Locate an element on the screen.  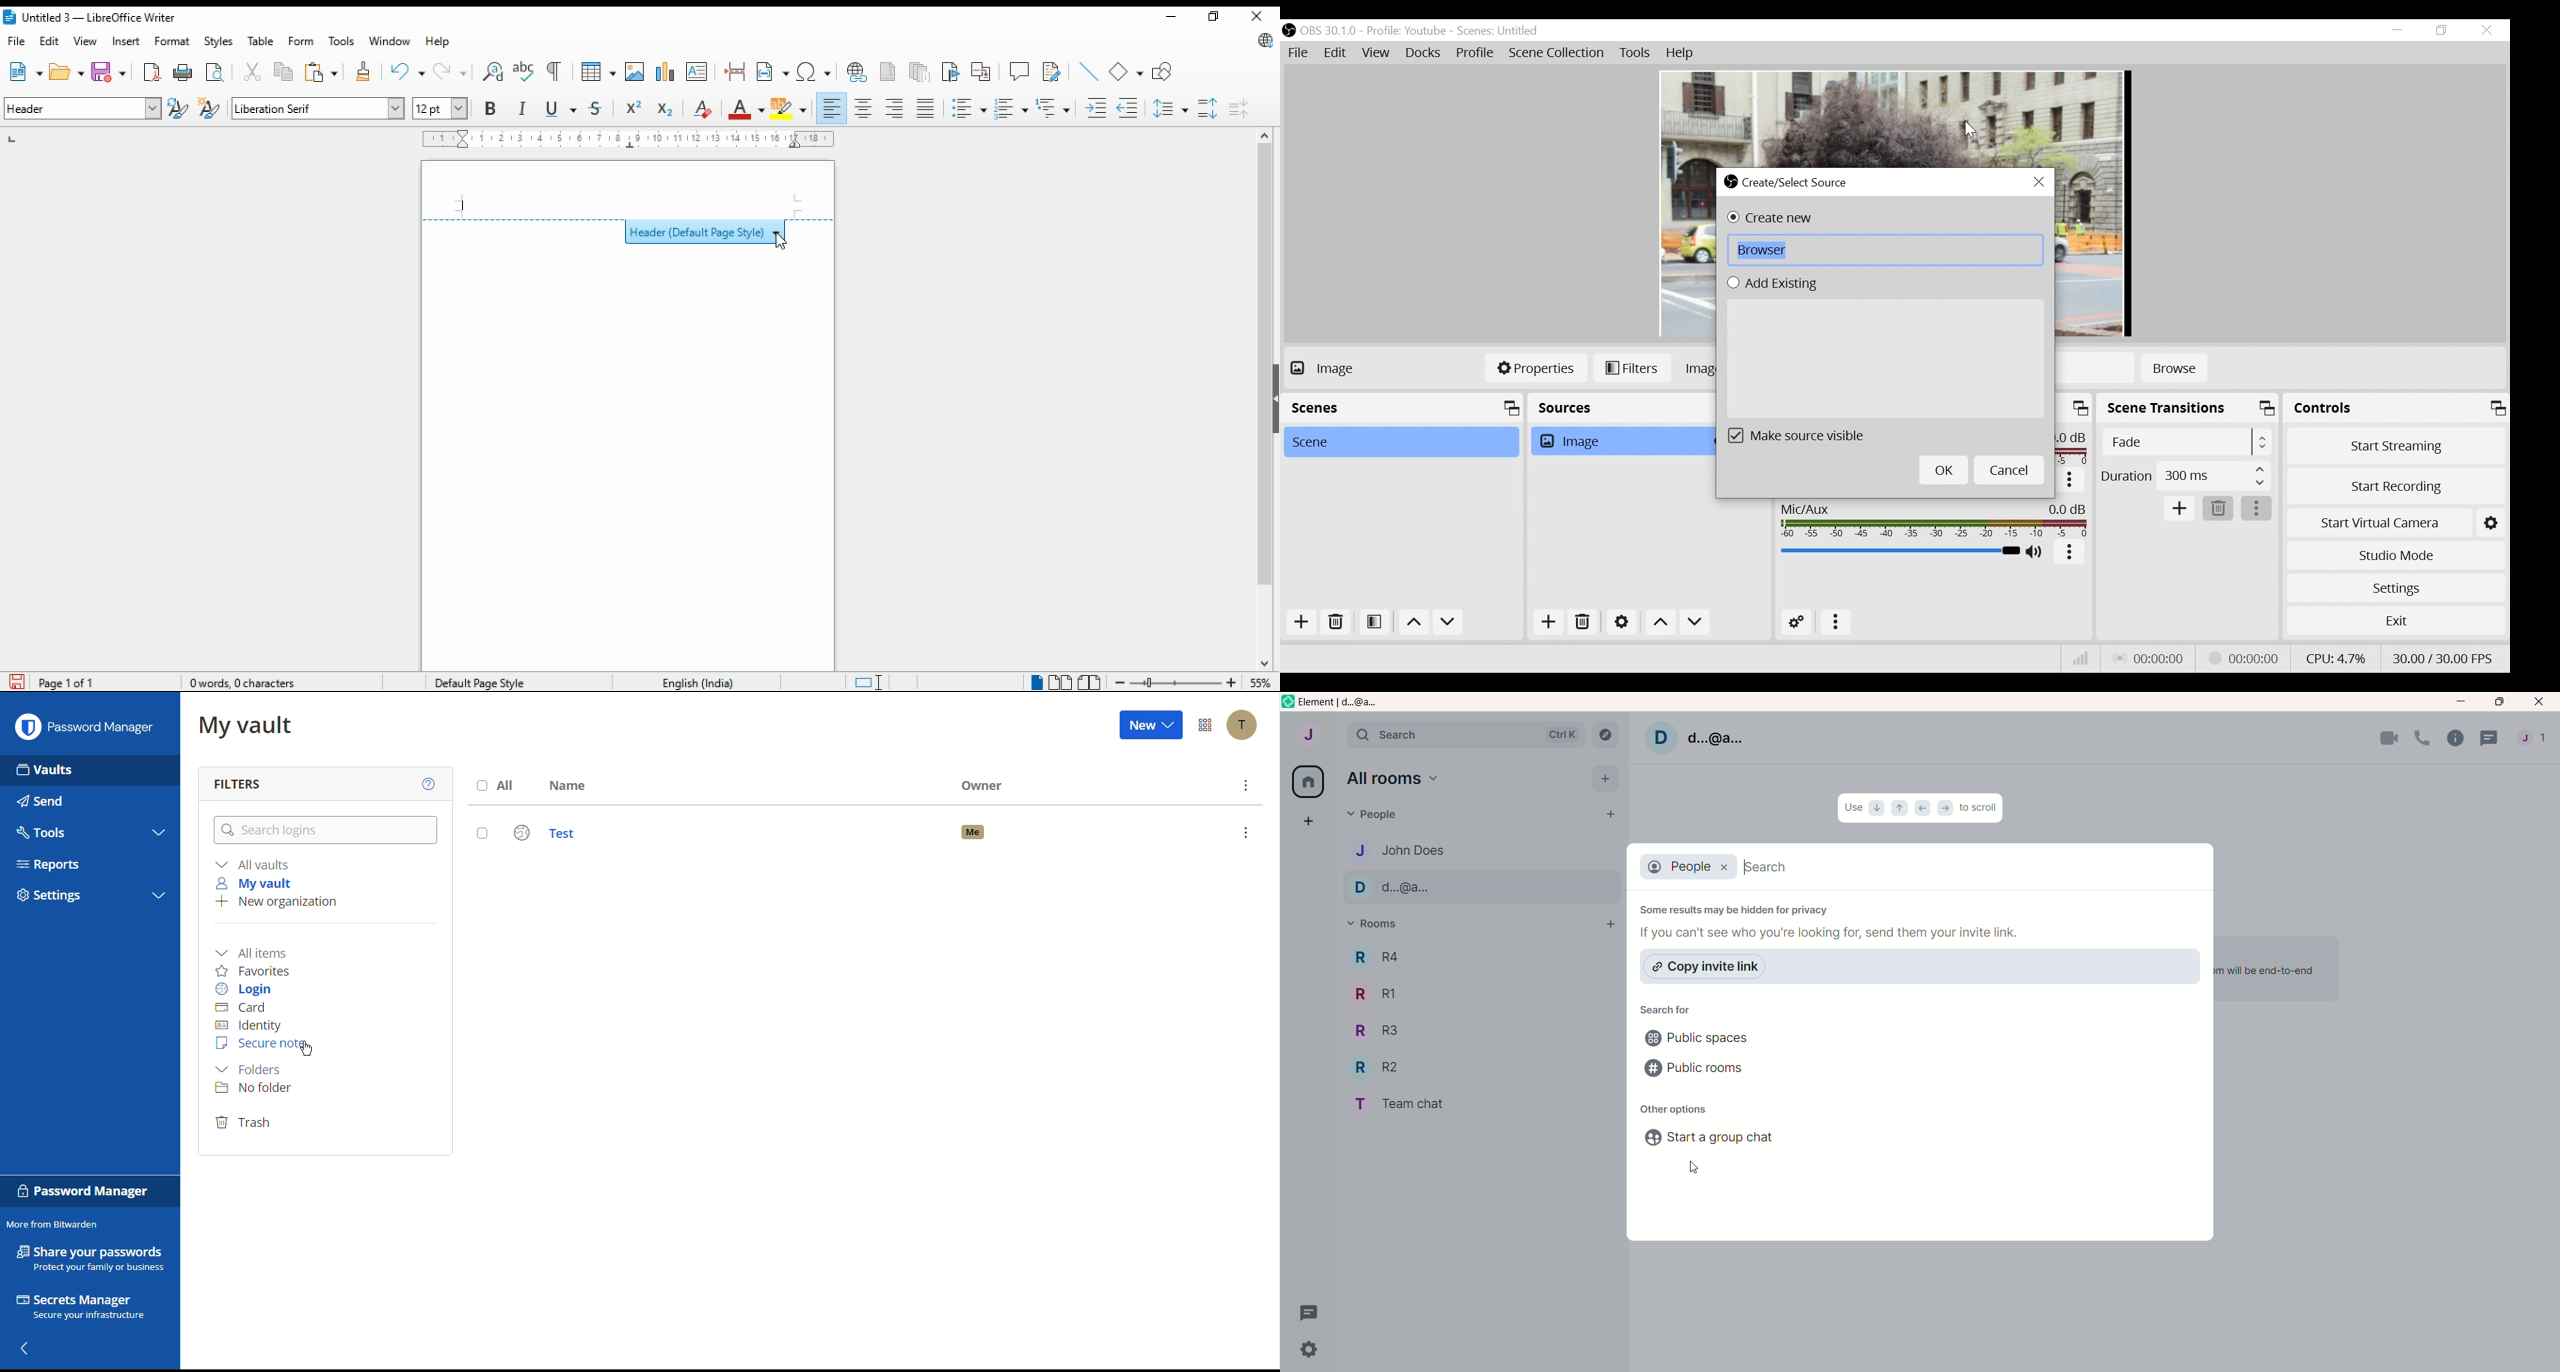
room info is located at coordinates (2459, 739).